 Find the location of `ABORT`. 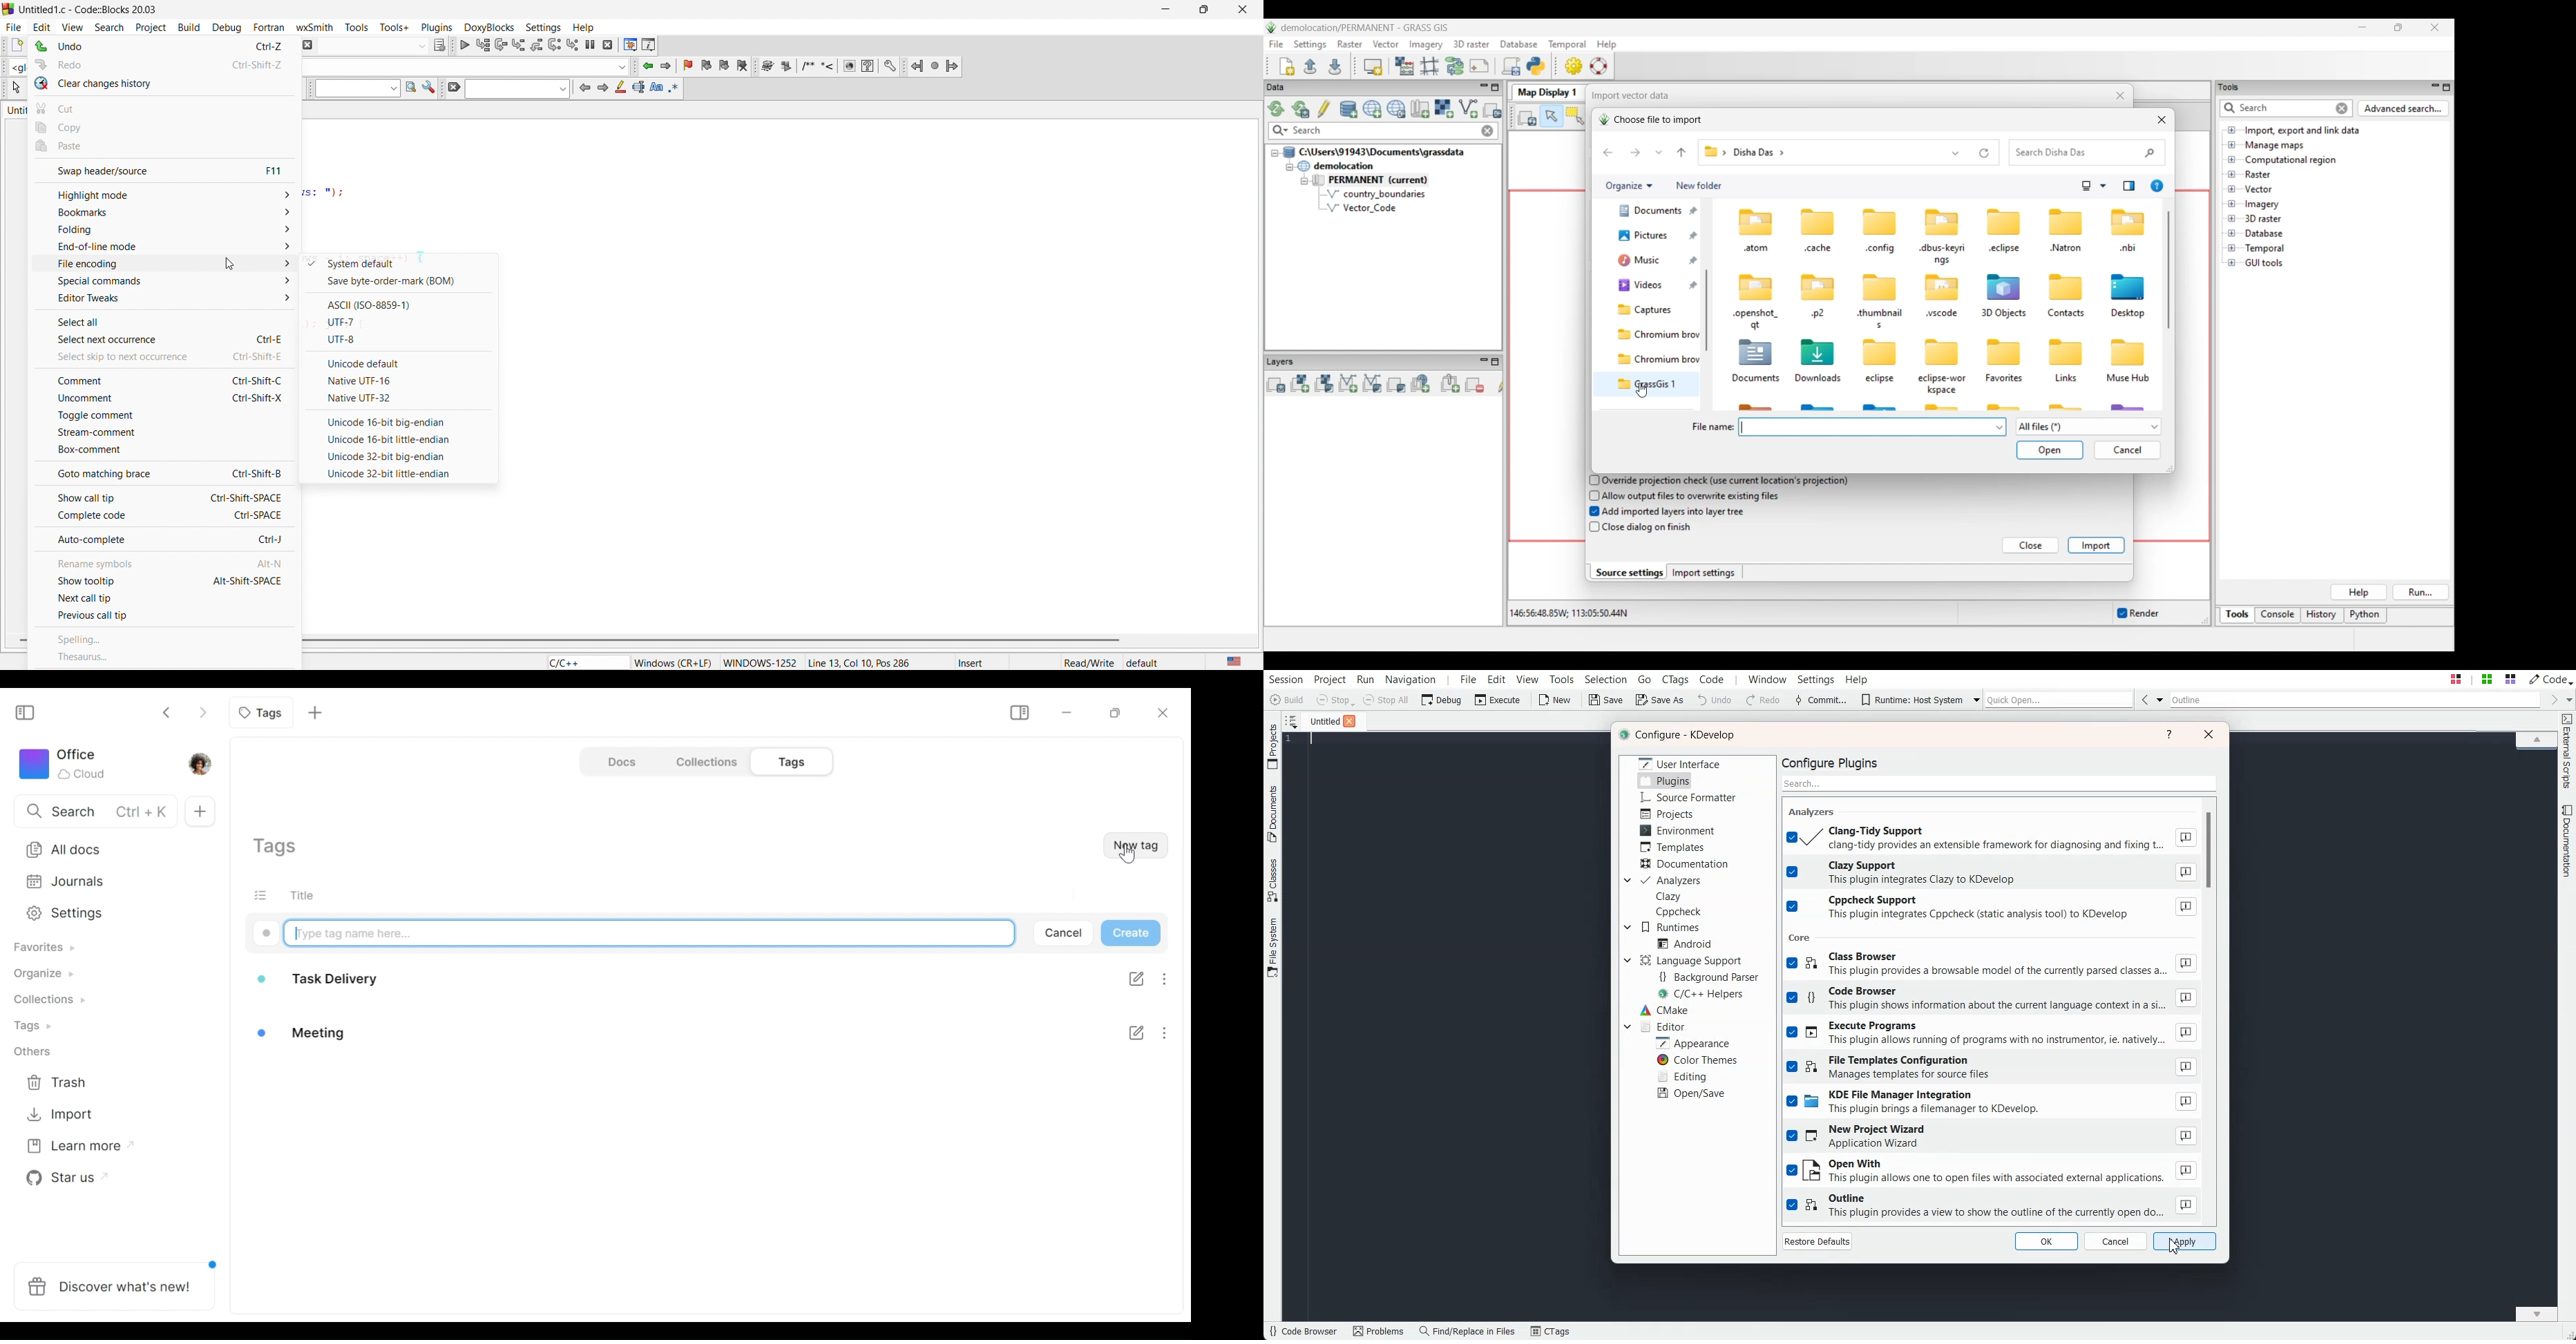

ABORT is located at coordinates (309, 46).